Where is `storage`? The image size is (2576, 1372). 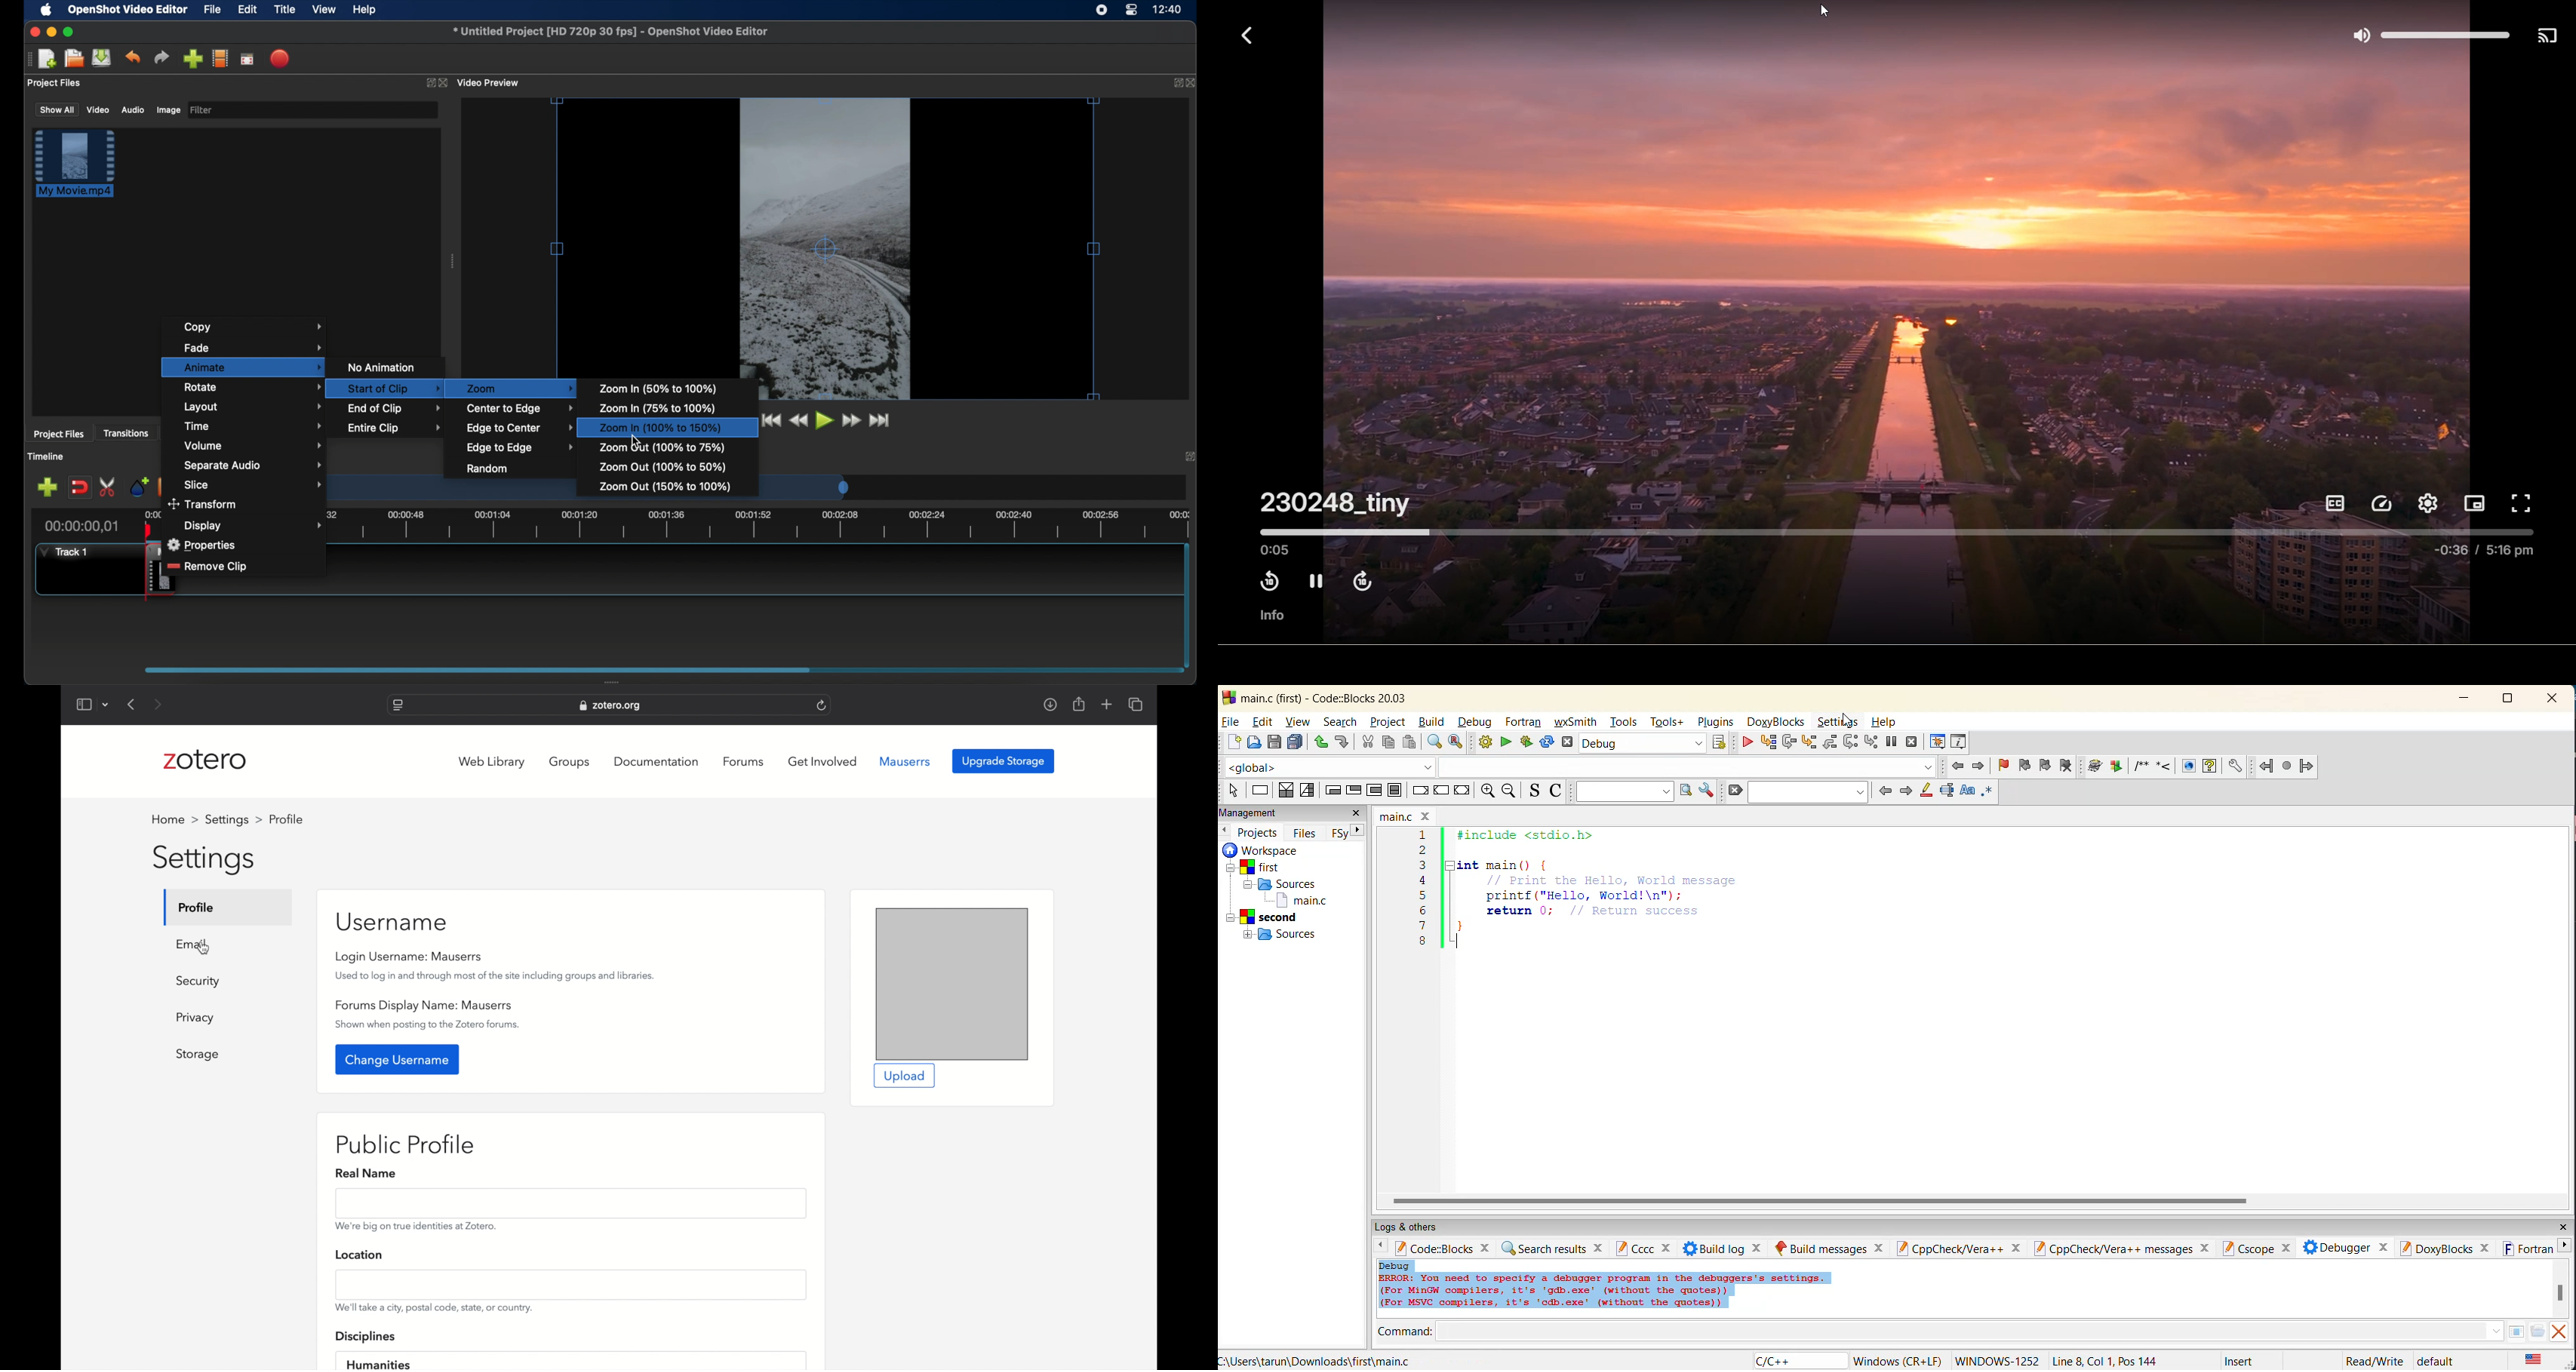 storage is located at coordinates (197, 1055).